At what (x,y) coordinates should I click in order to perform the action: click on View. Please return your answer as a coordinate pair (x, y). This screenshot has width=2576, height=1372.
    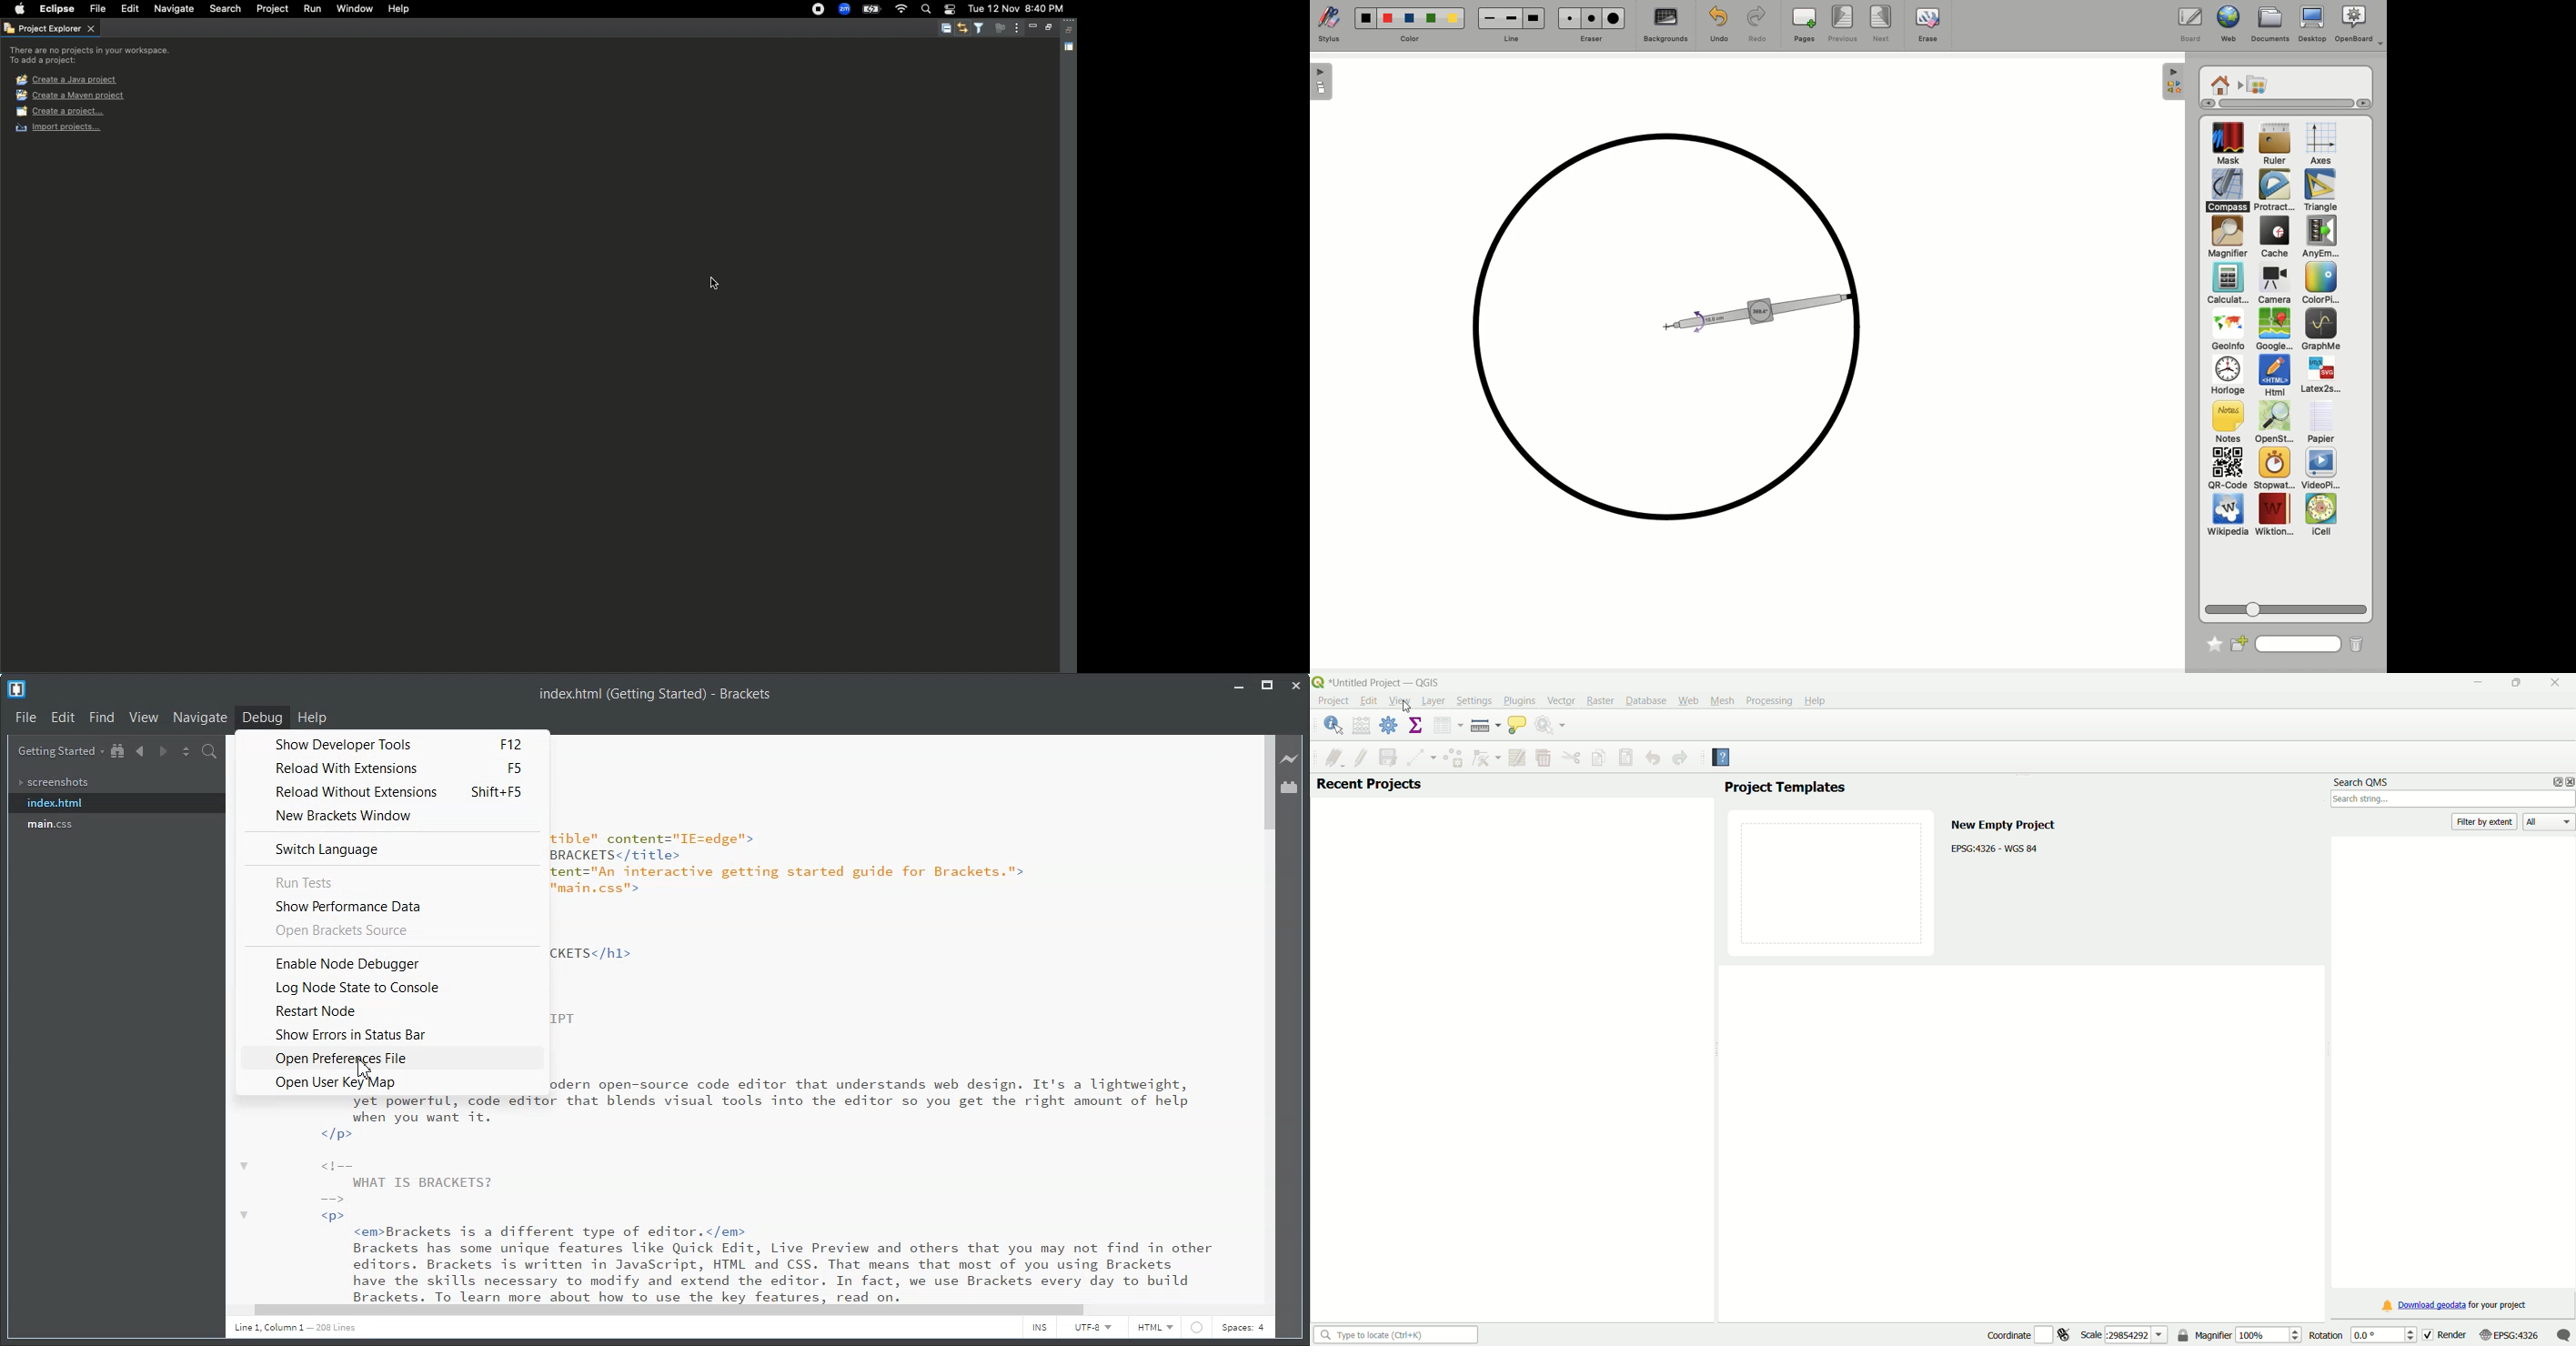
    Looking at the image, I should click on (143, 718).